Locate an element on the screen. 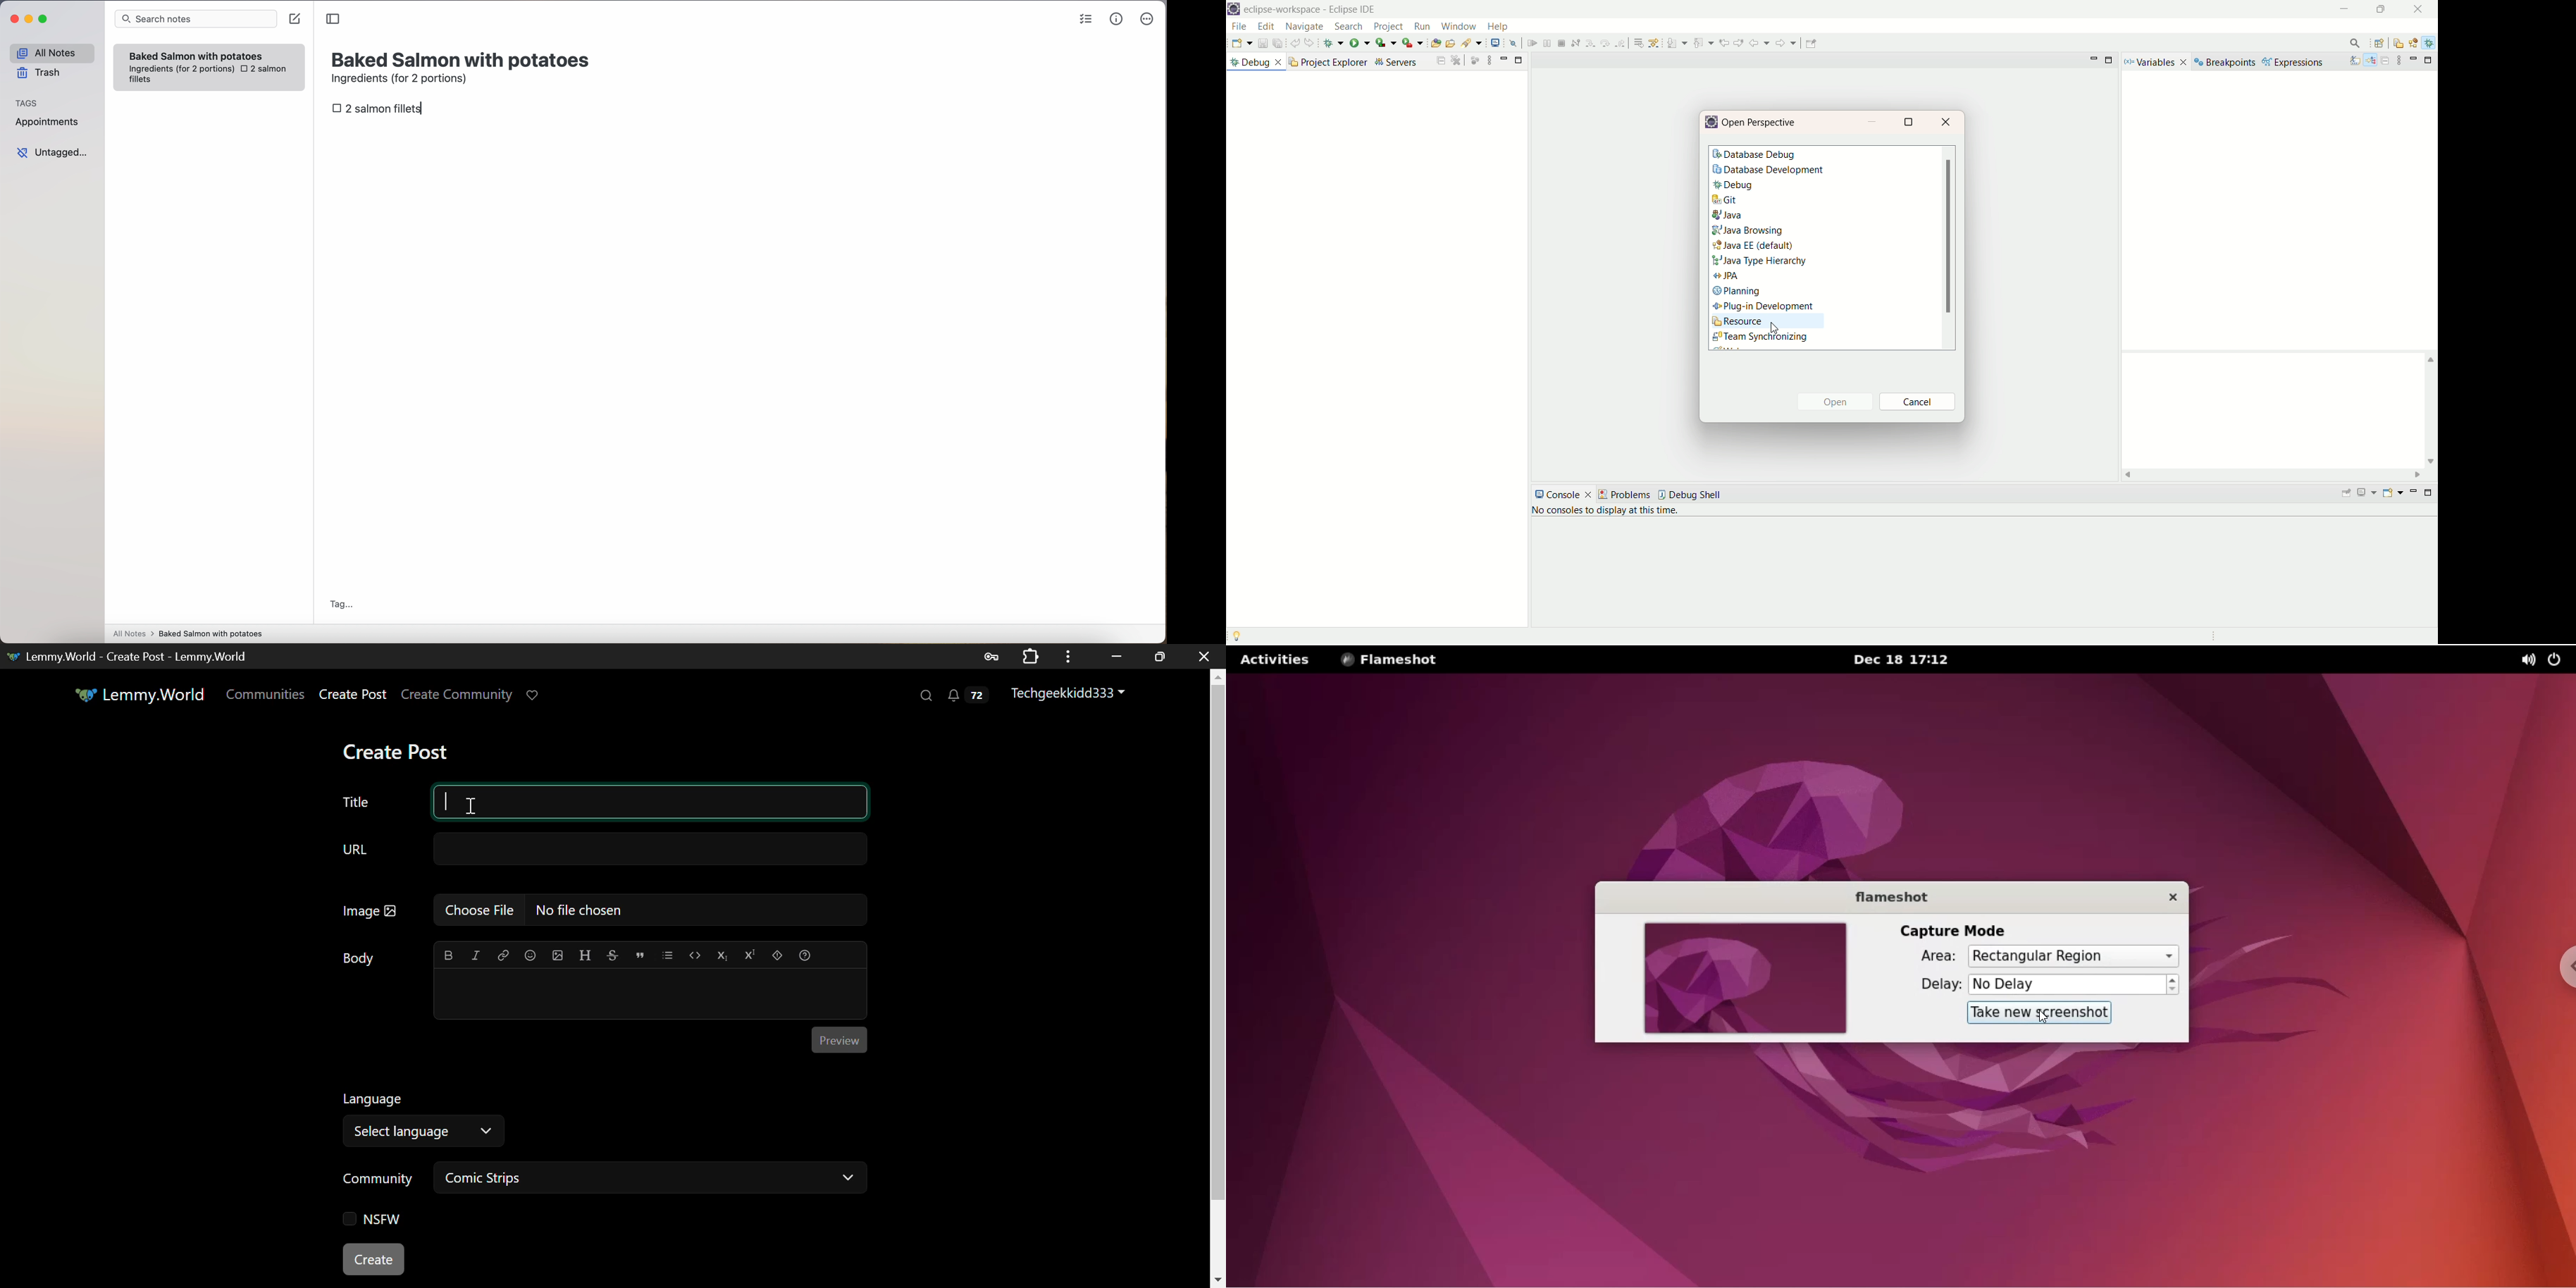 This screenshot has height=1288, width=2576. delay label is located at coordinates (1931, 984).